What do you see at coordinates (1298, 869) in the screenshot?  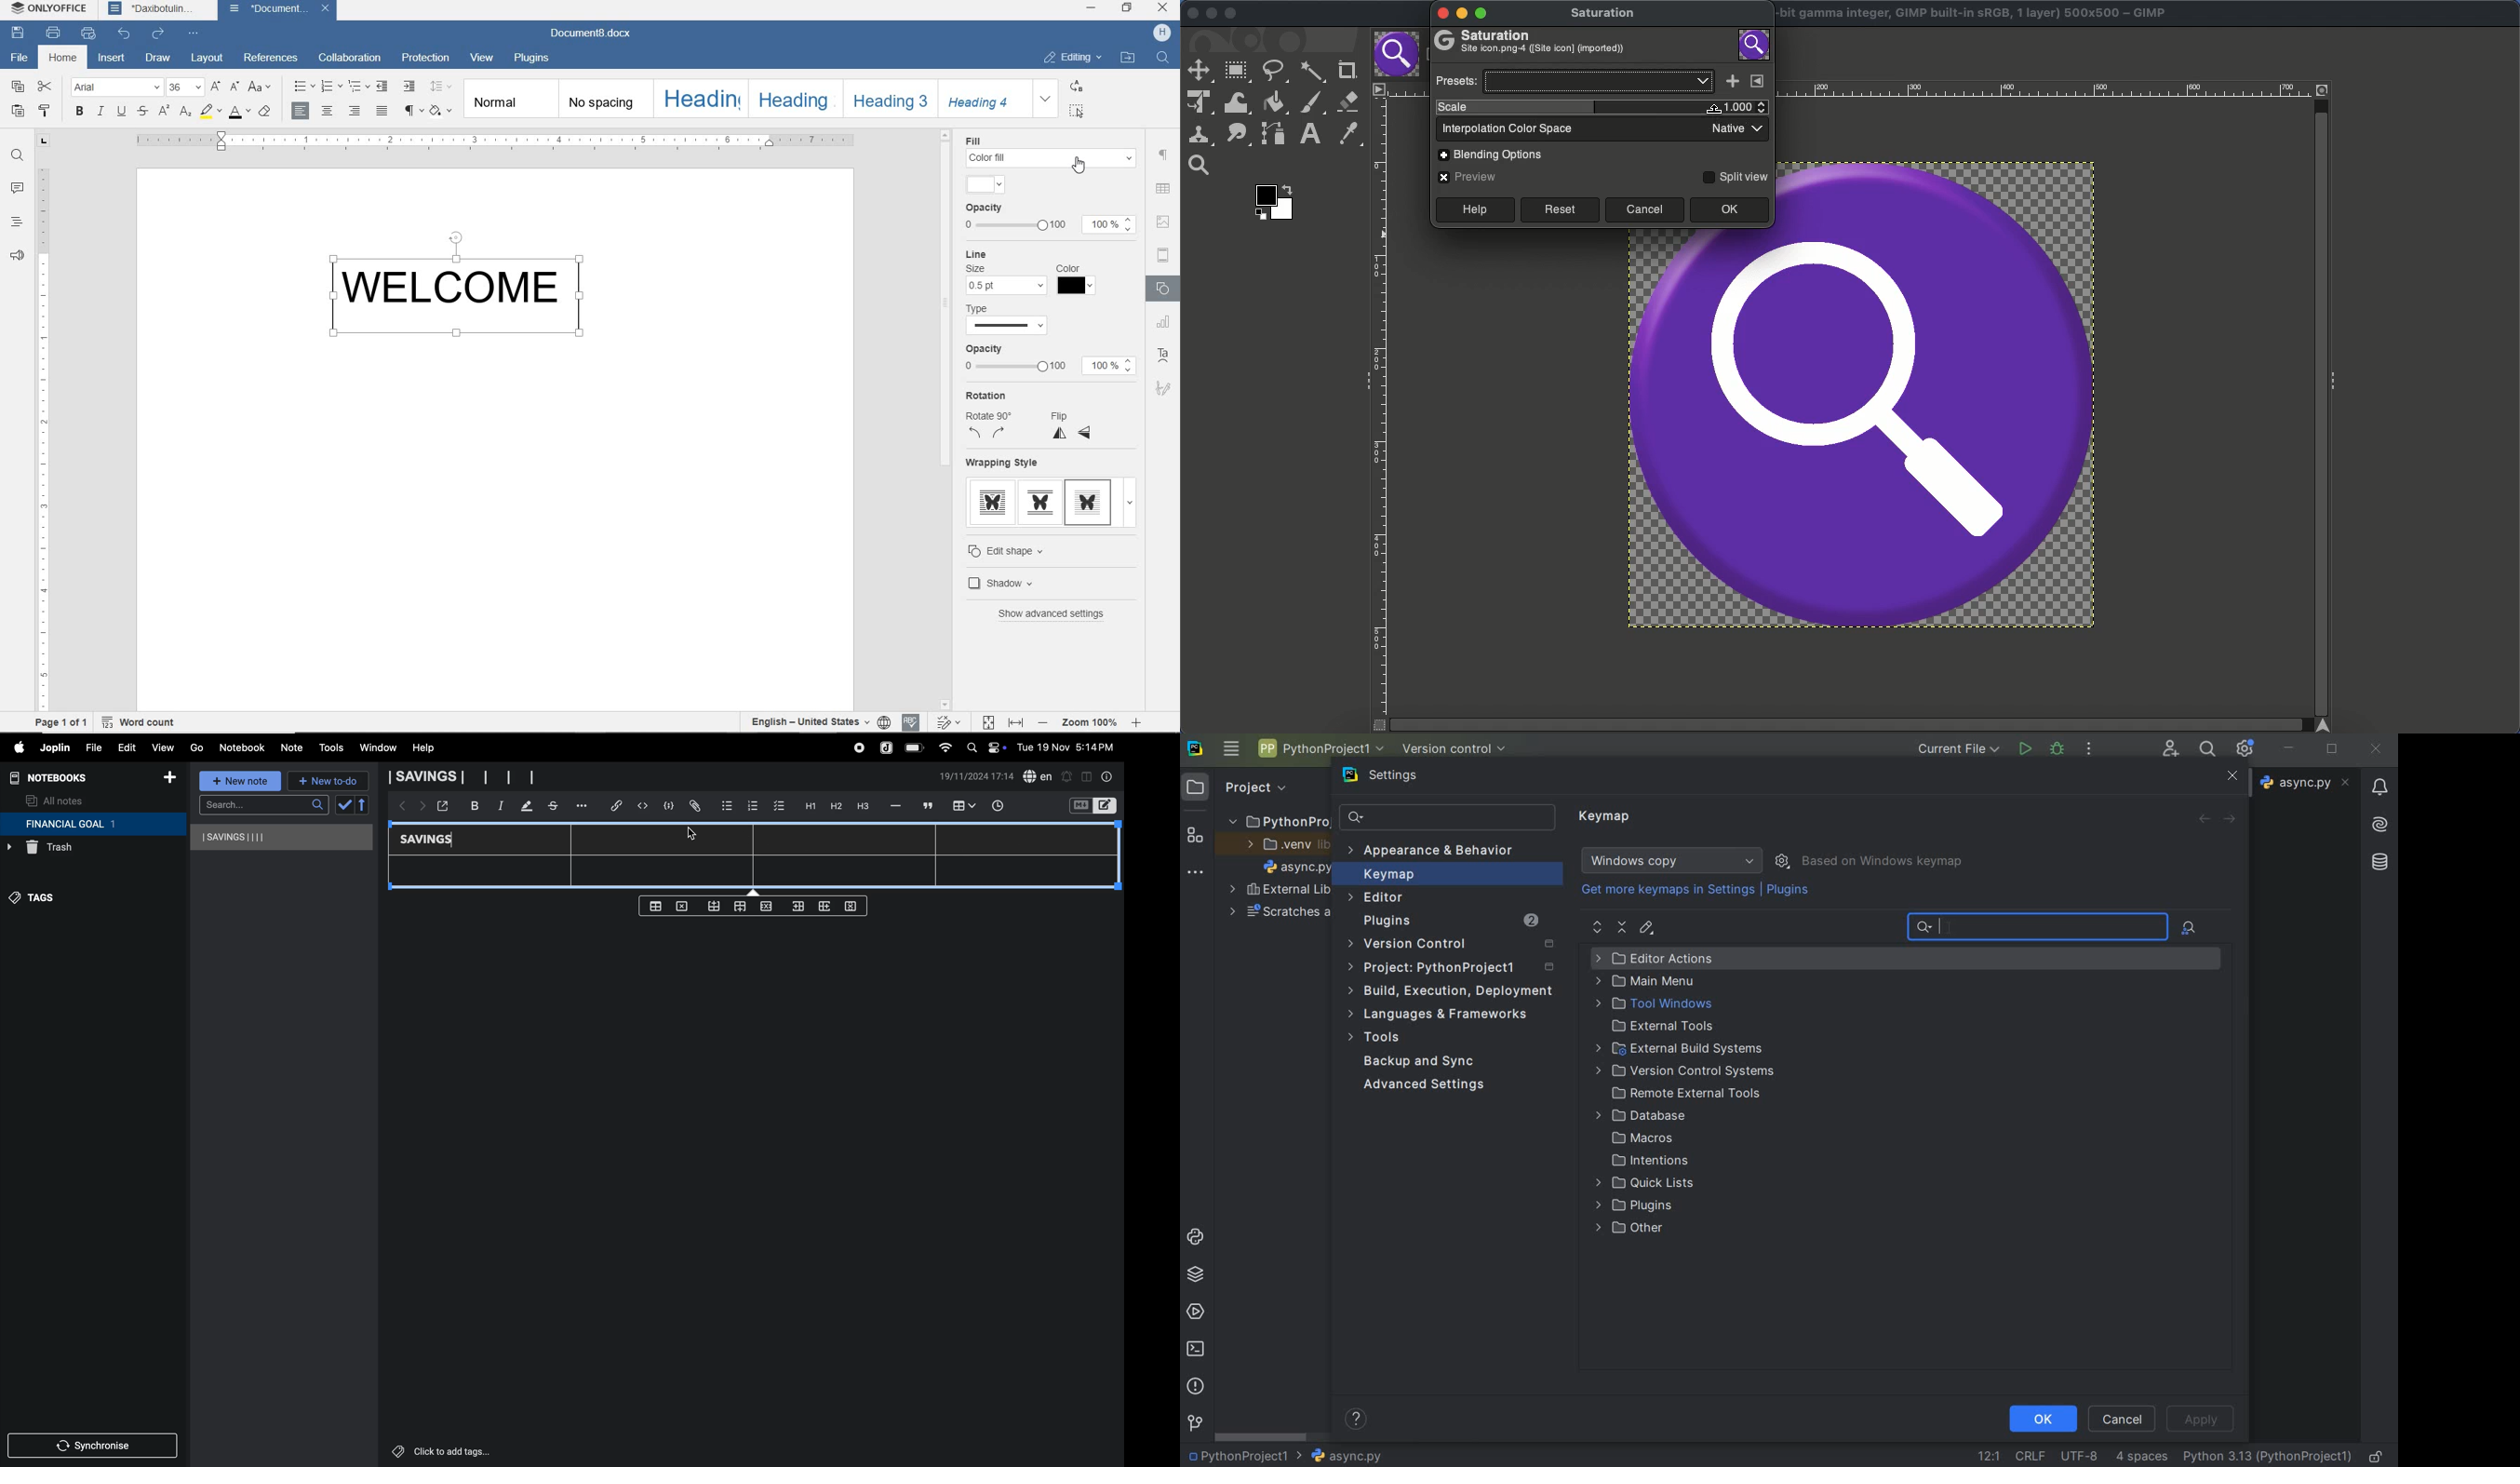 I see `file name` at bounding box center [1298, 869].